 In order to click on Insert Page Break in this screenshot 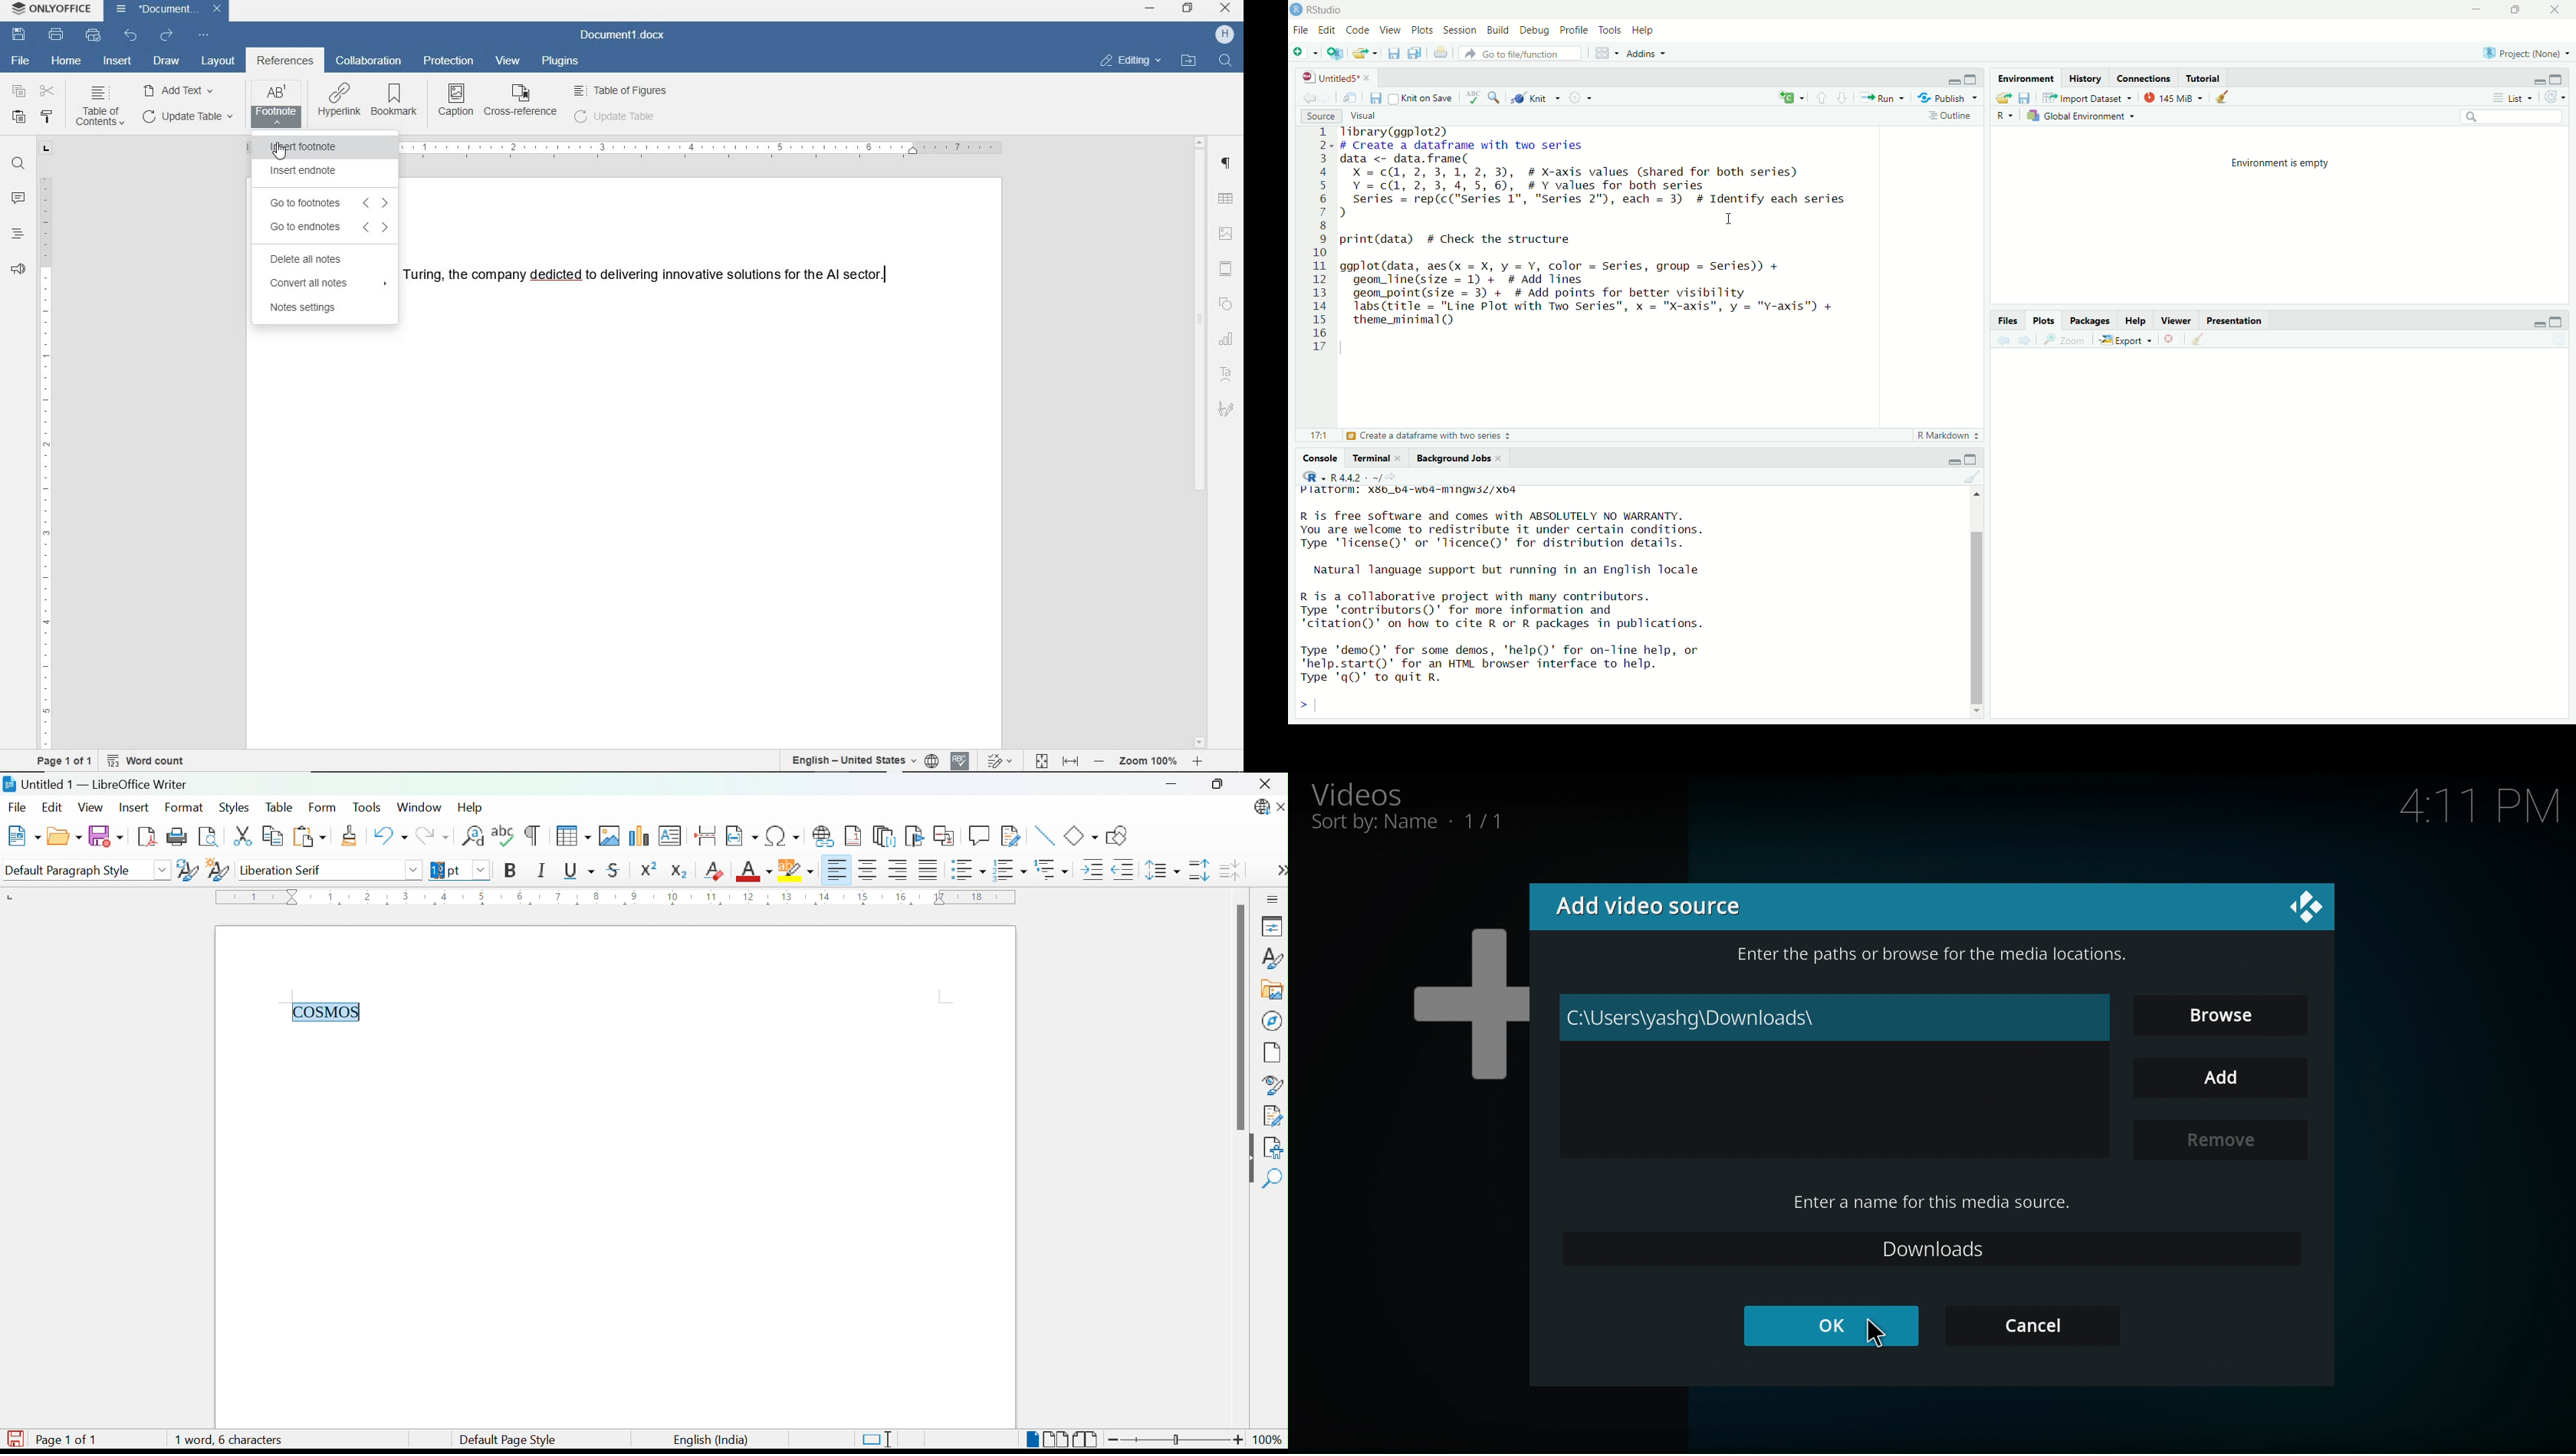, I will do `click(704, 832)`.